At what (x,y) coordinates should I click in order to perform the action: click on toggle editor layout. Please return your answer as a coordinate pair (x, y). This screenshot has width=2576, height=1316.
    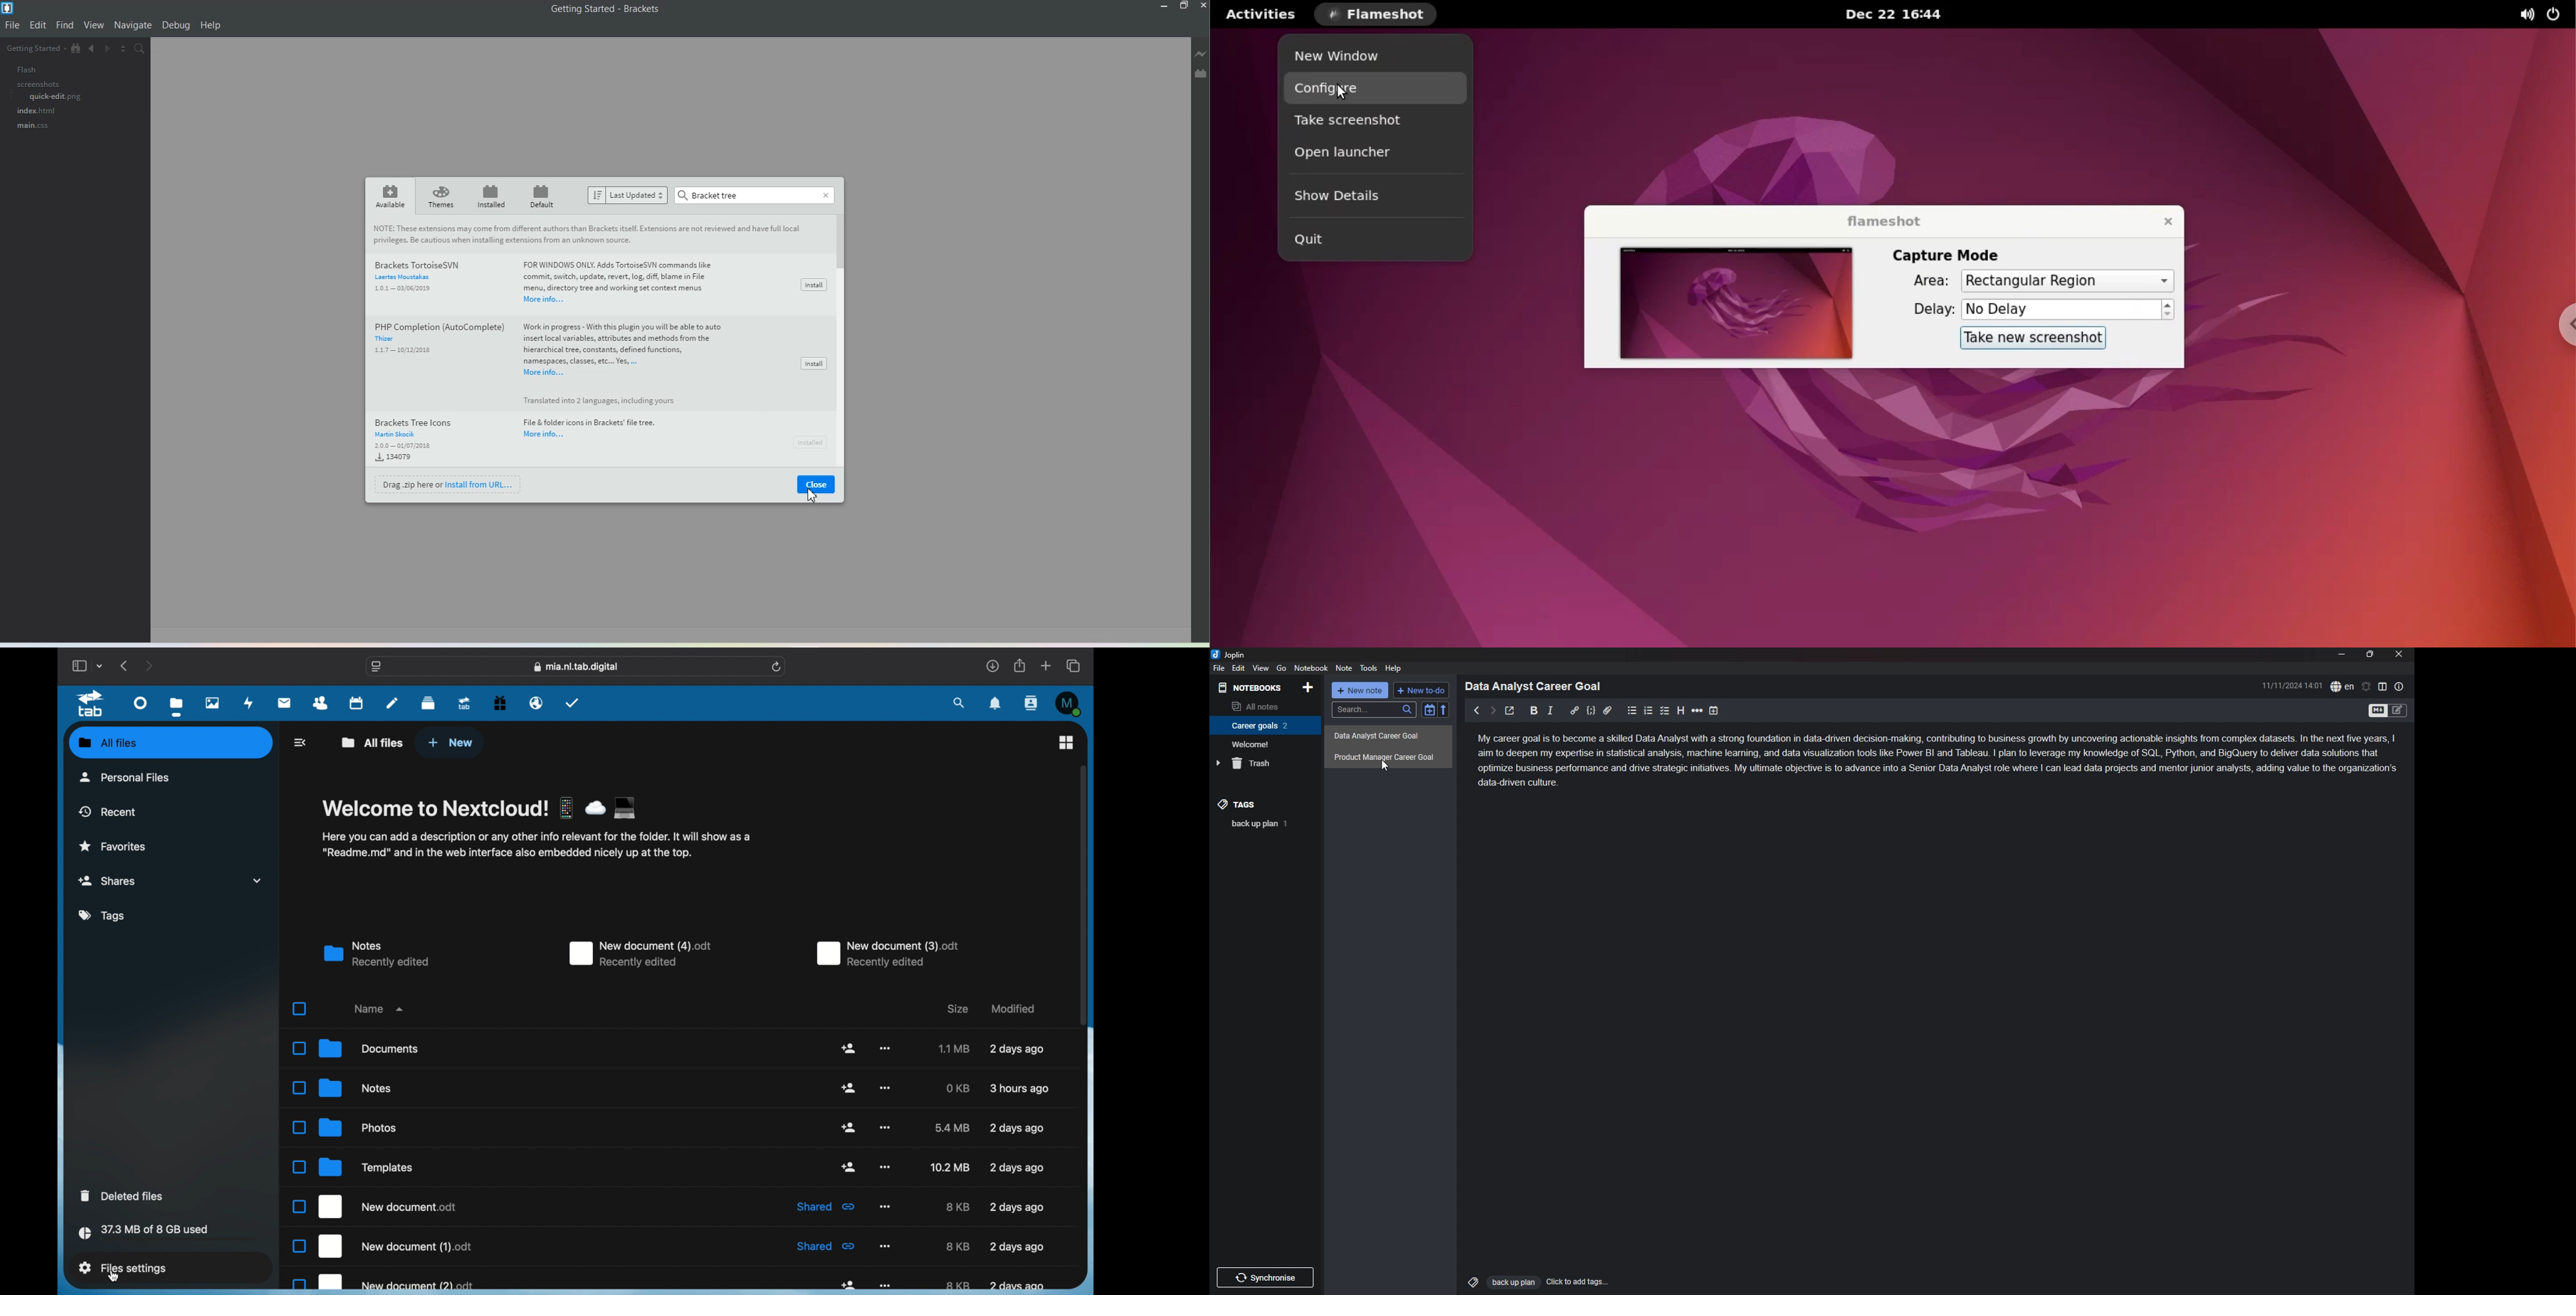
    Looking at the image, I should click on (2382, 686).